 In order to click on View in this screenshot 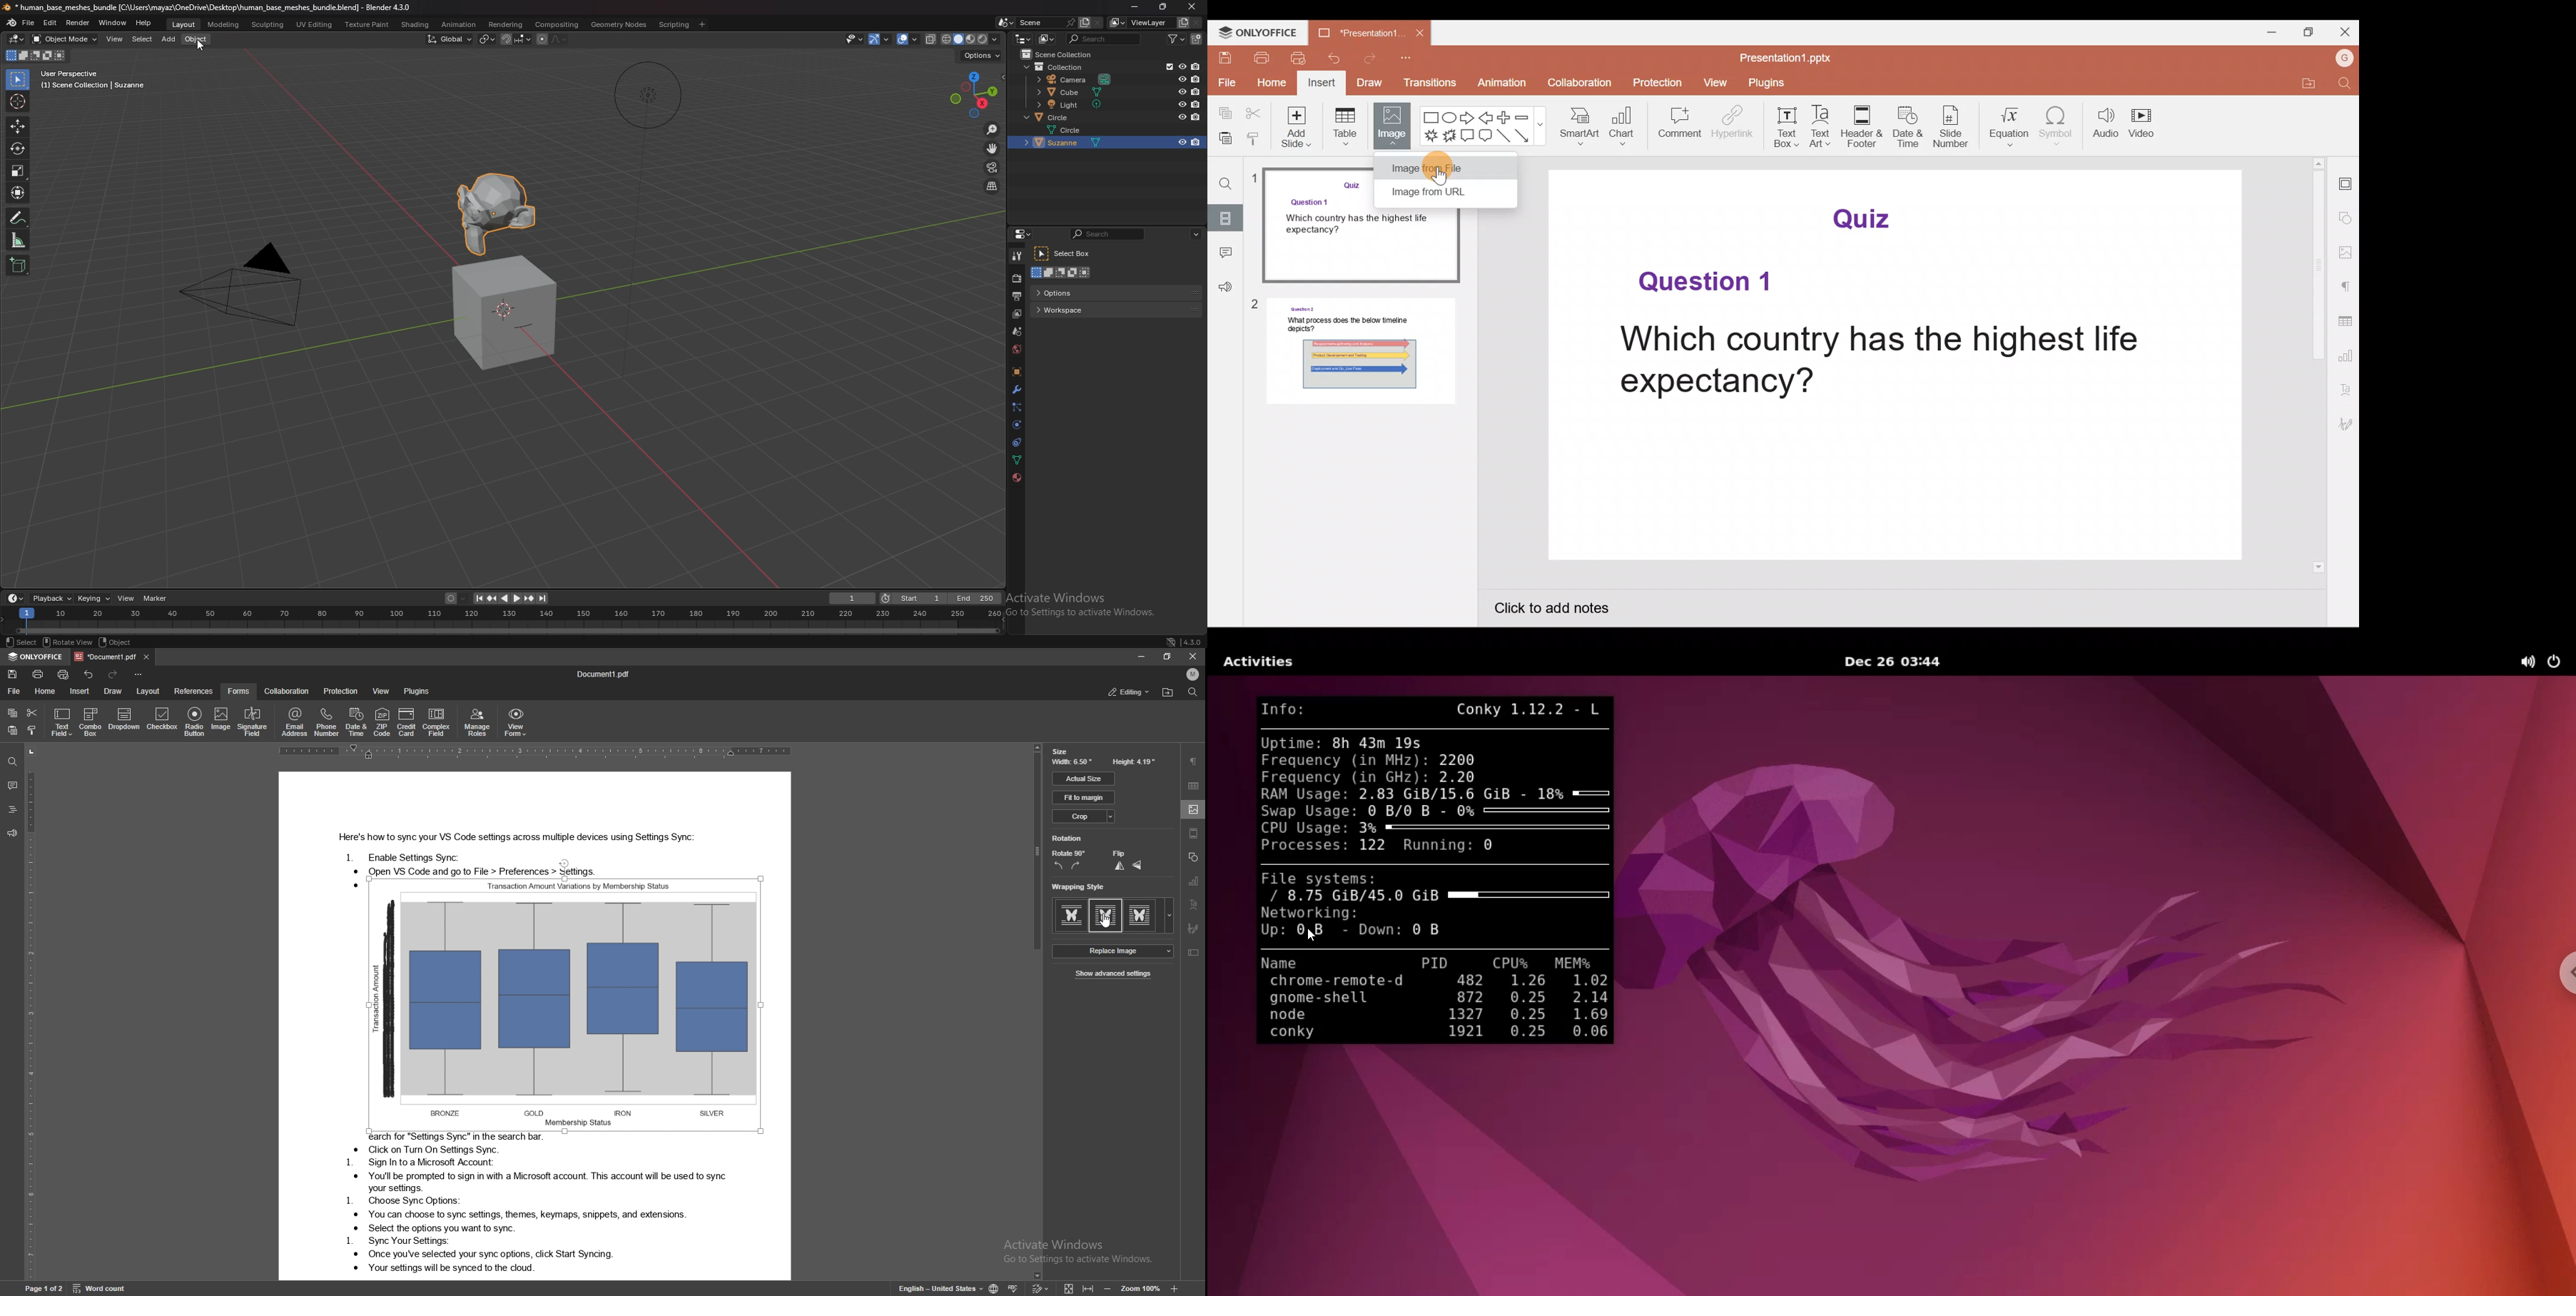, I will do `click(1715, 84)`.